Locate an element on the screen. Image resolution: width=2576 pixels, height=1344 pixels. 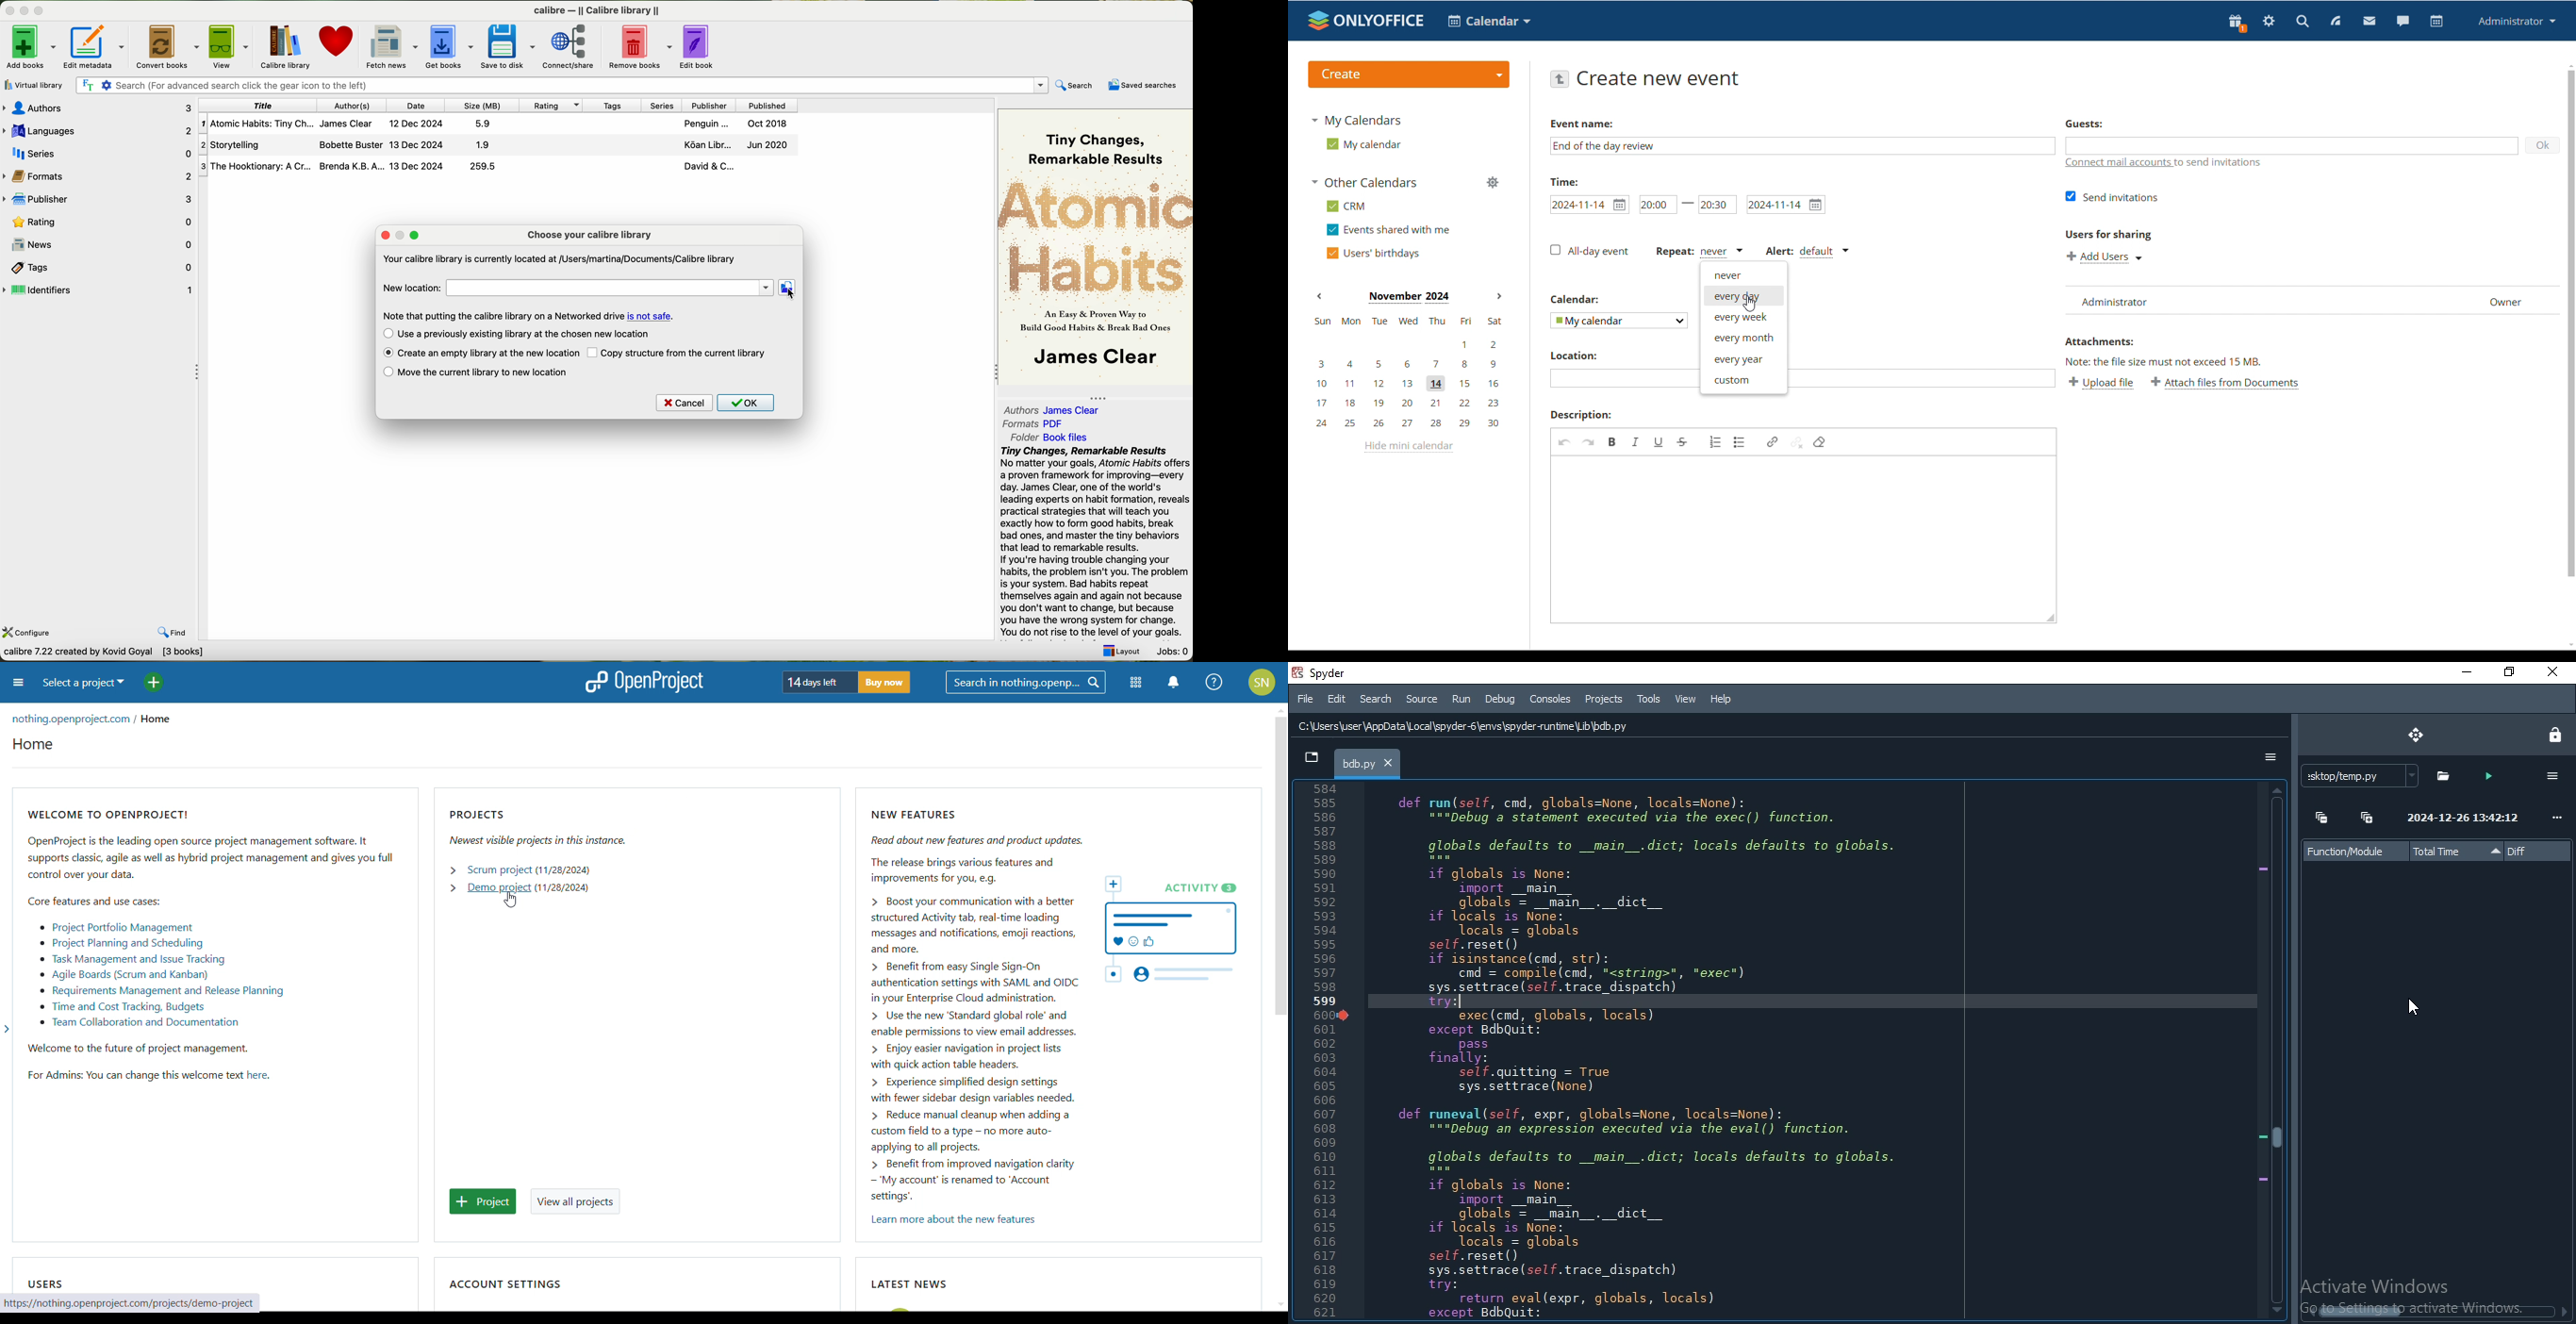
Debug is located at coordinates (1499, 698).